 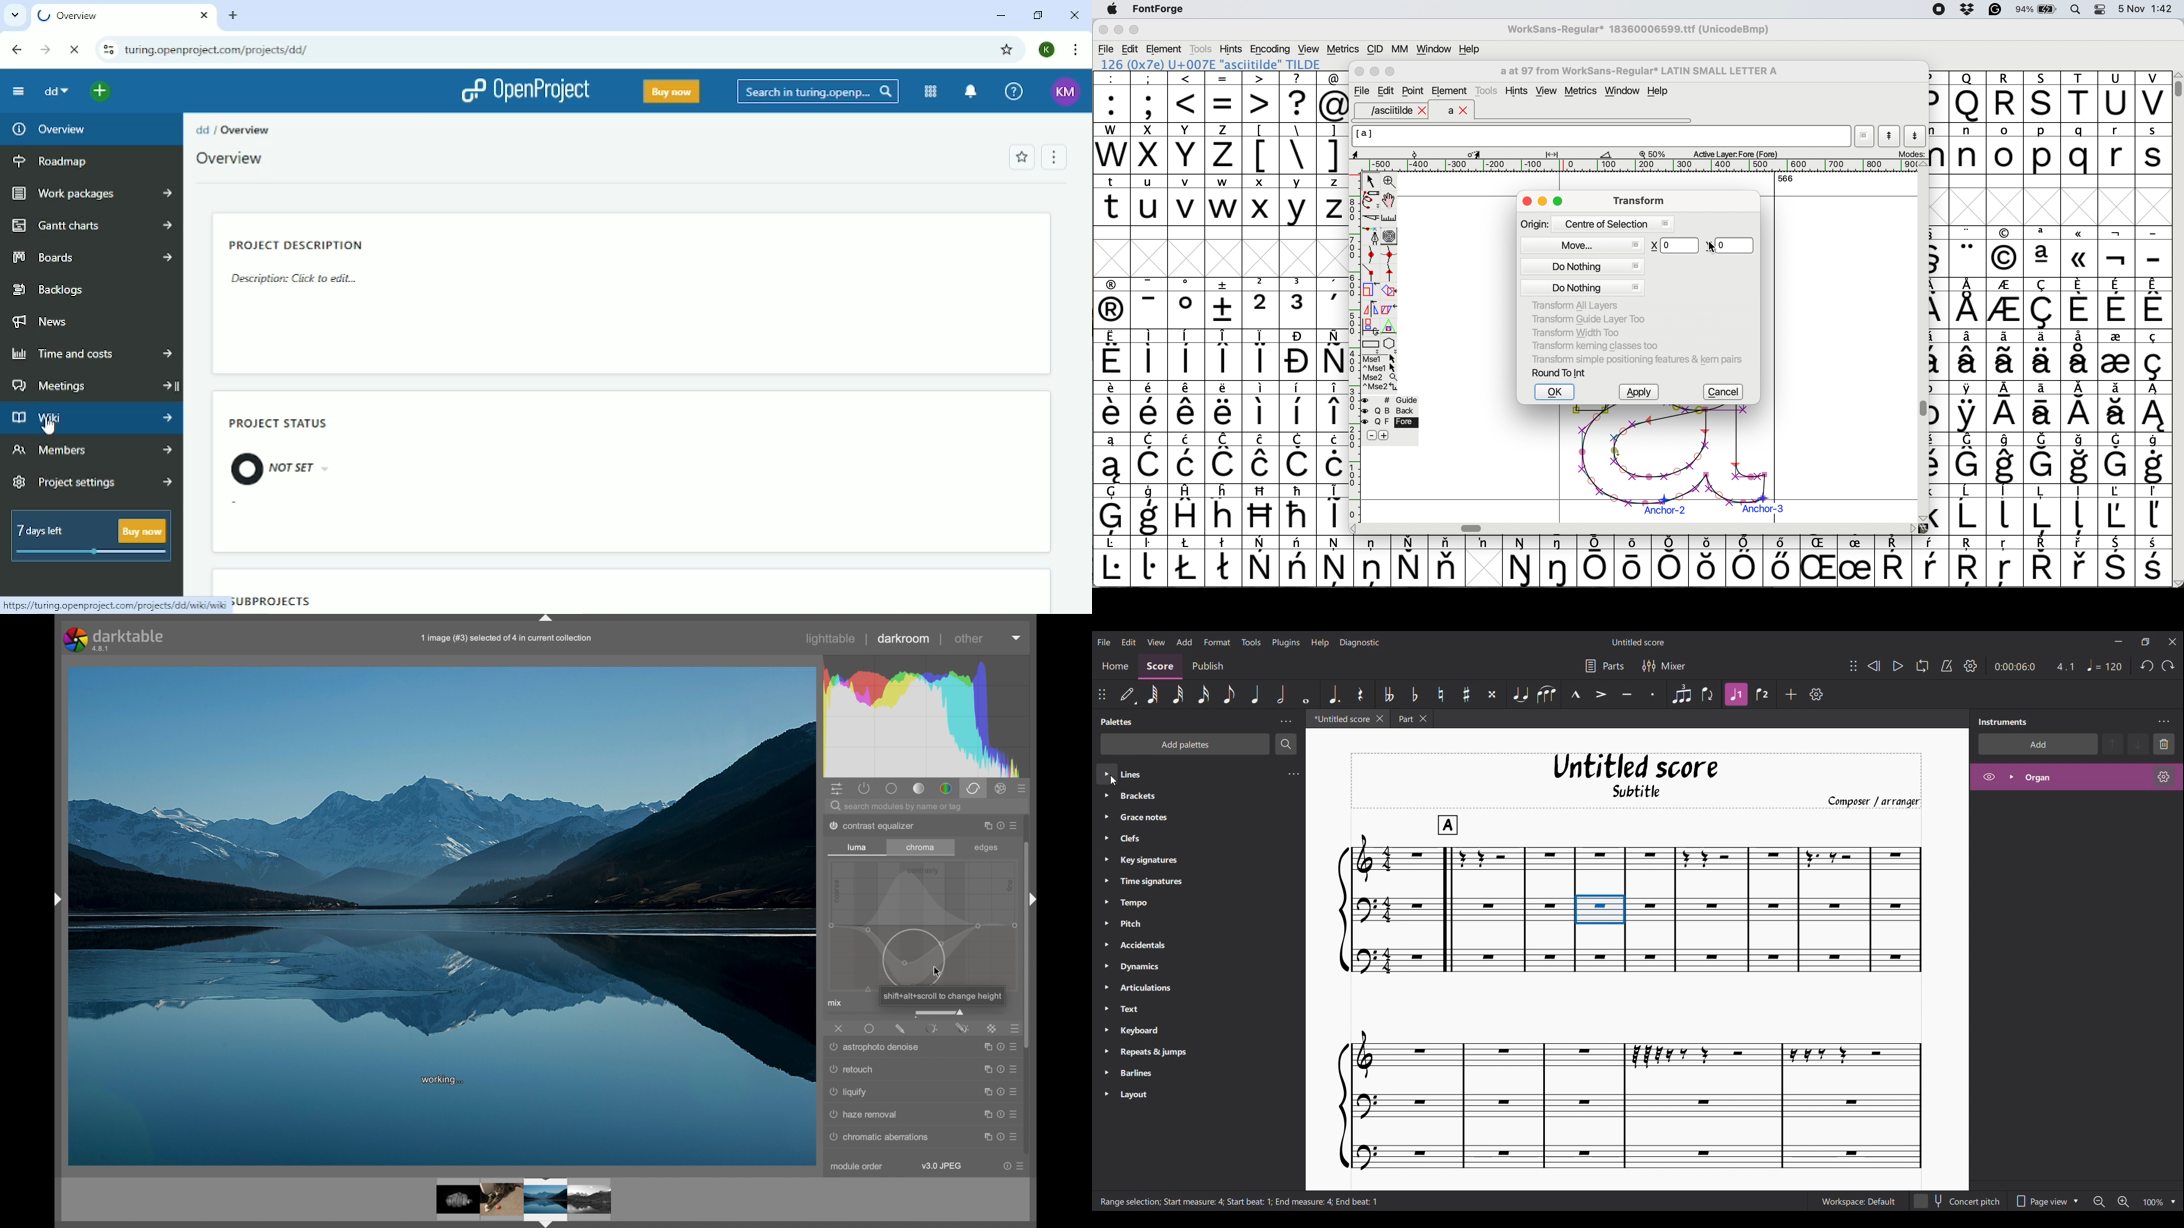 What do you see at coordinates (1255, 694) in the screenshot?
I see `Quarter note` at bounding box center [1255, 694].